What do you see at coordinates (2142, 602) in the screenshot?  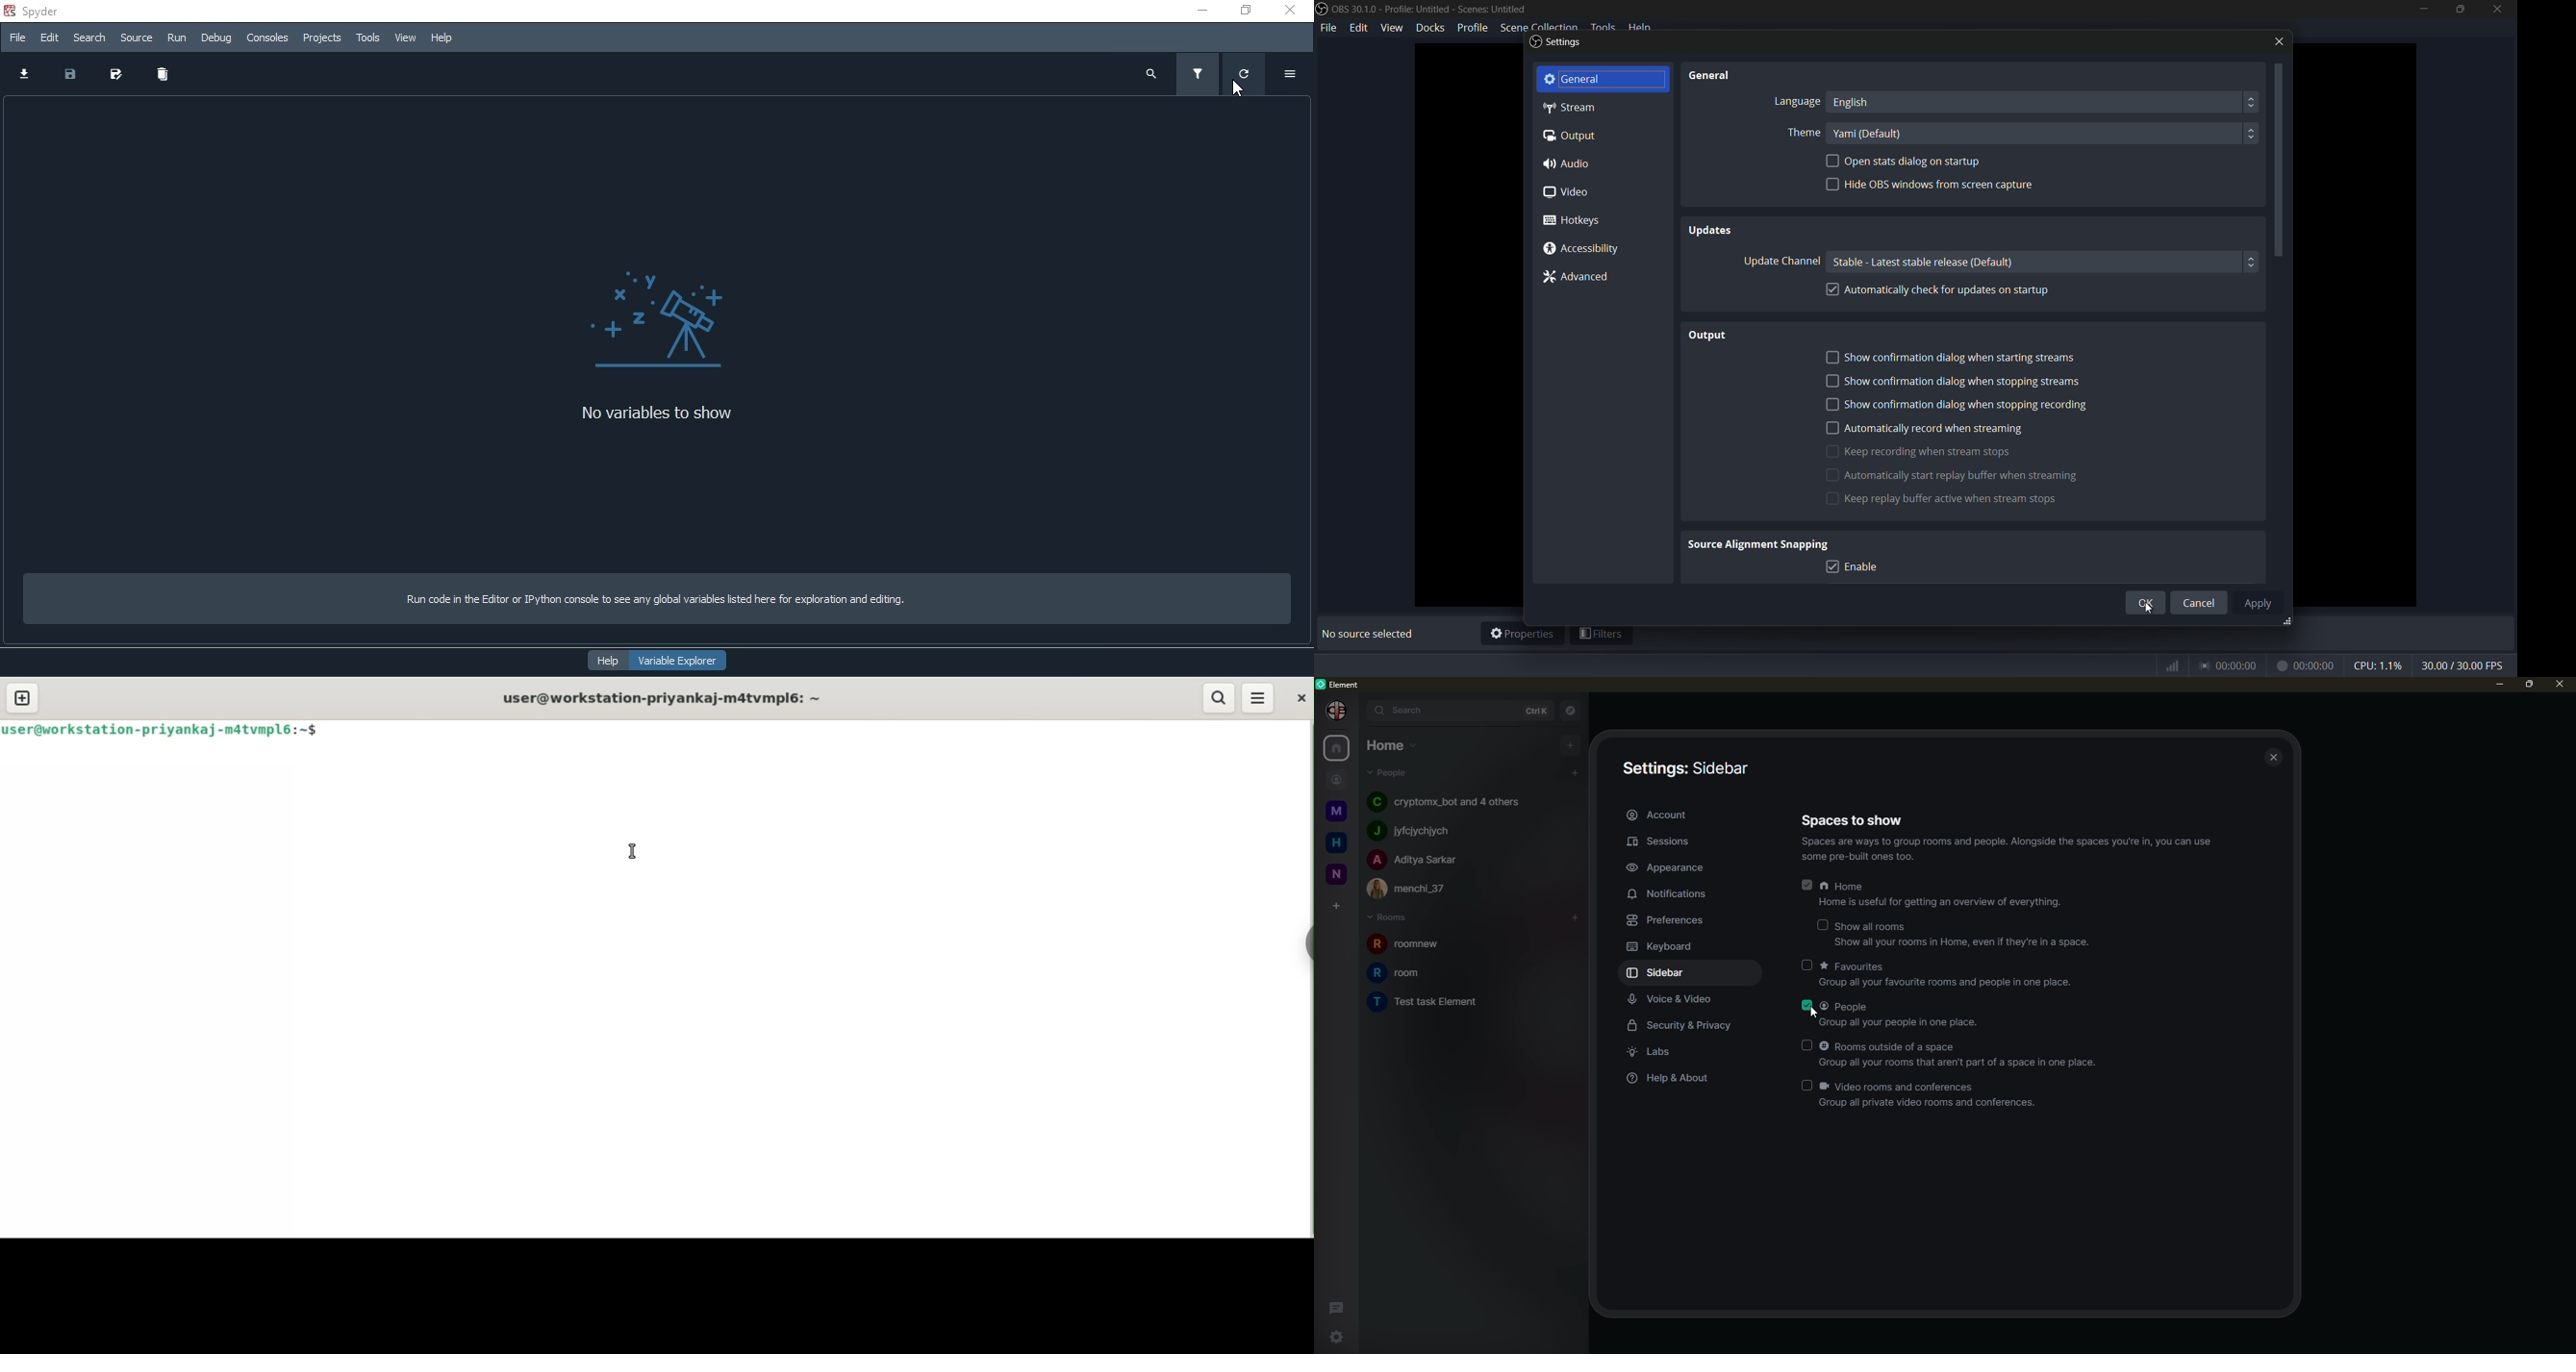 I see `Ok` at bounding box center [2142, 602].